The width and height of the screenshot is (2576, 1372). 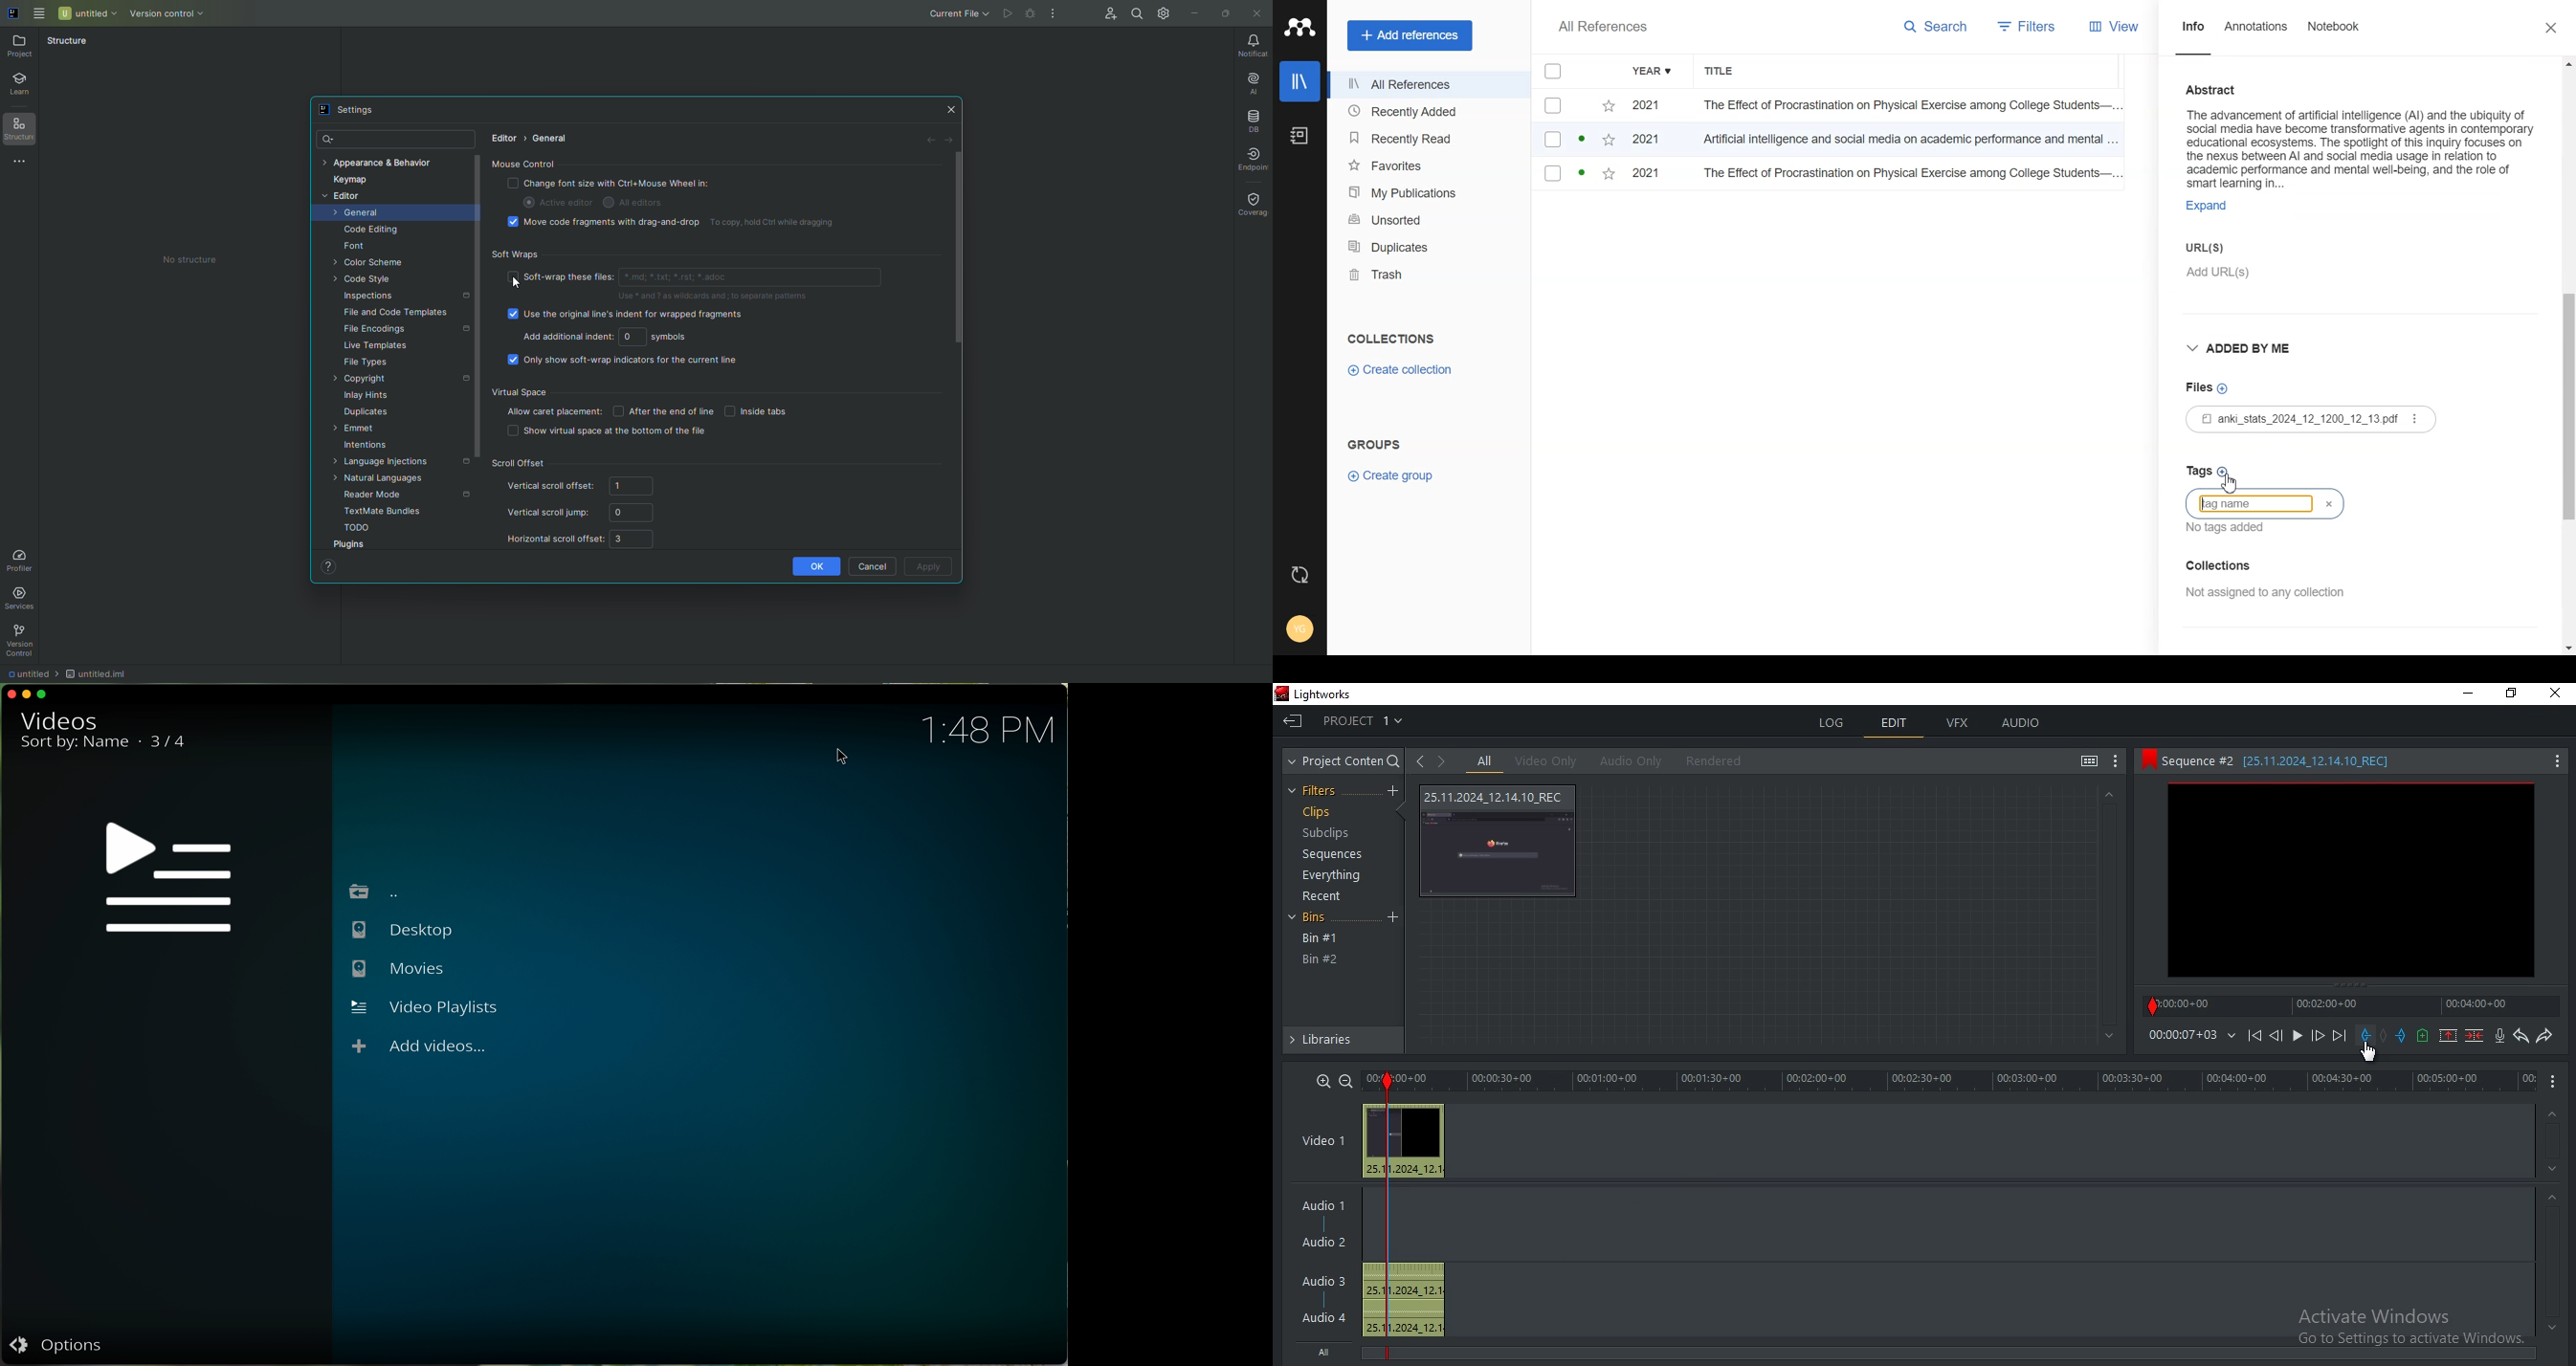 I want to click on libraries, so click(x=1342, y=1044).